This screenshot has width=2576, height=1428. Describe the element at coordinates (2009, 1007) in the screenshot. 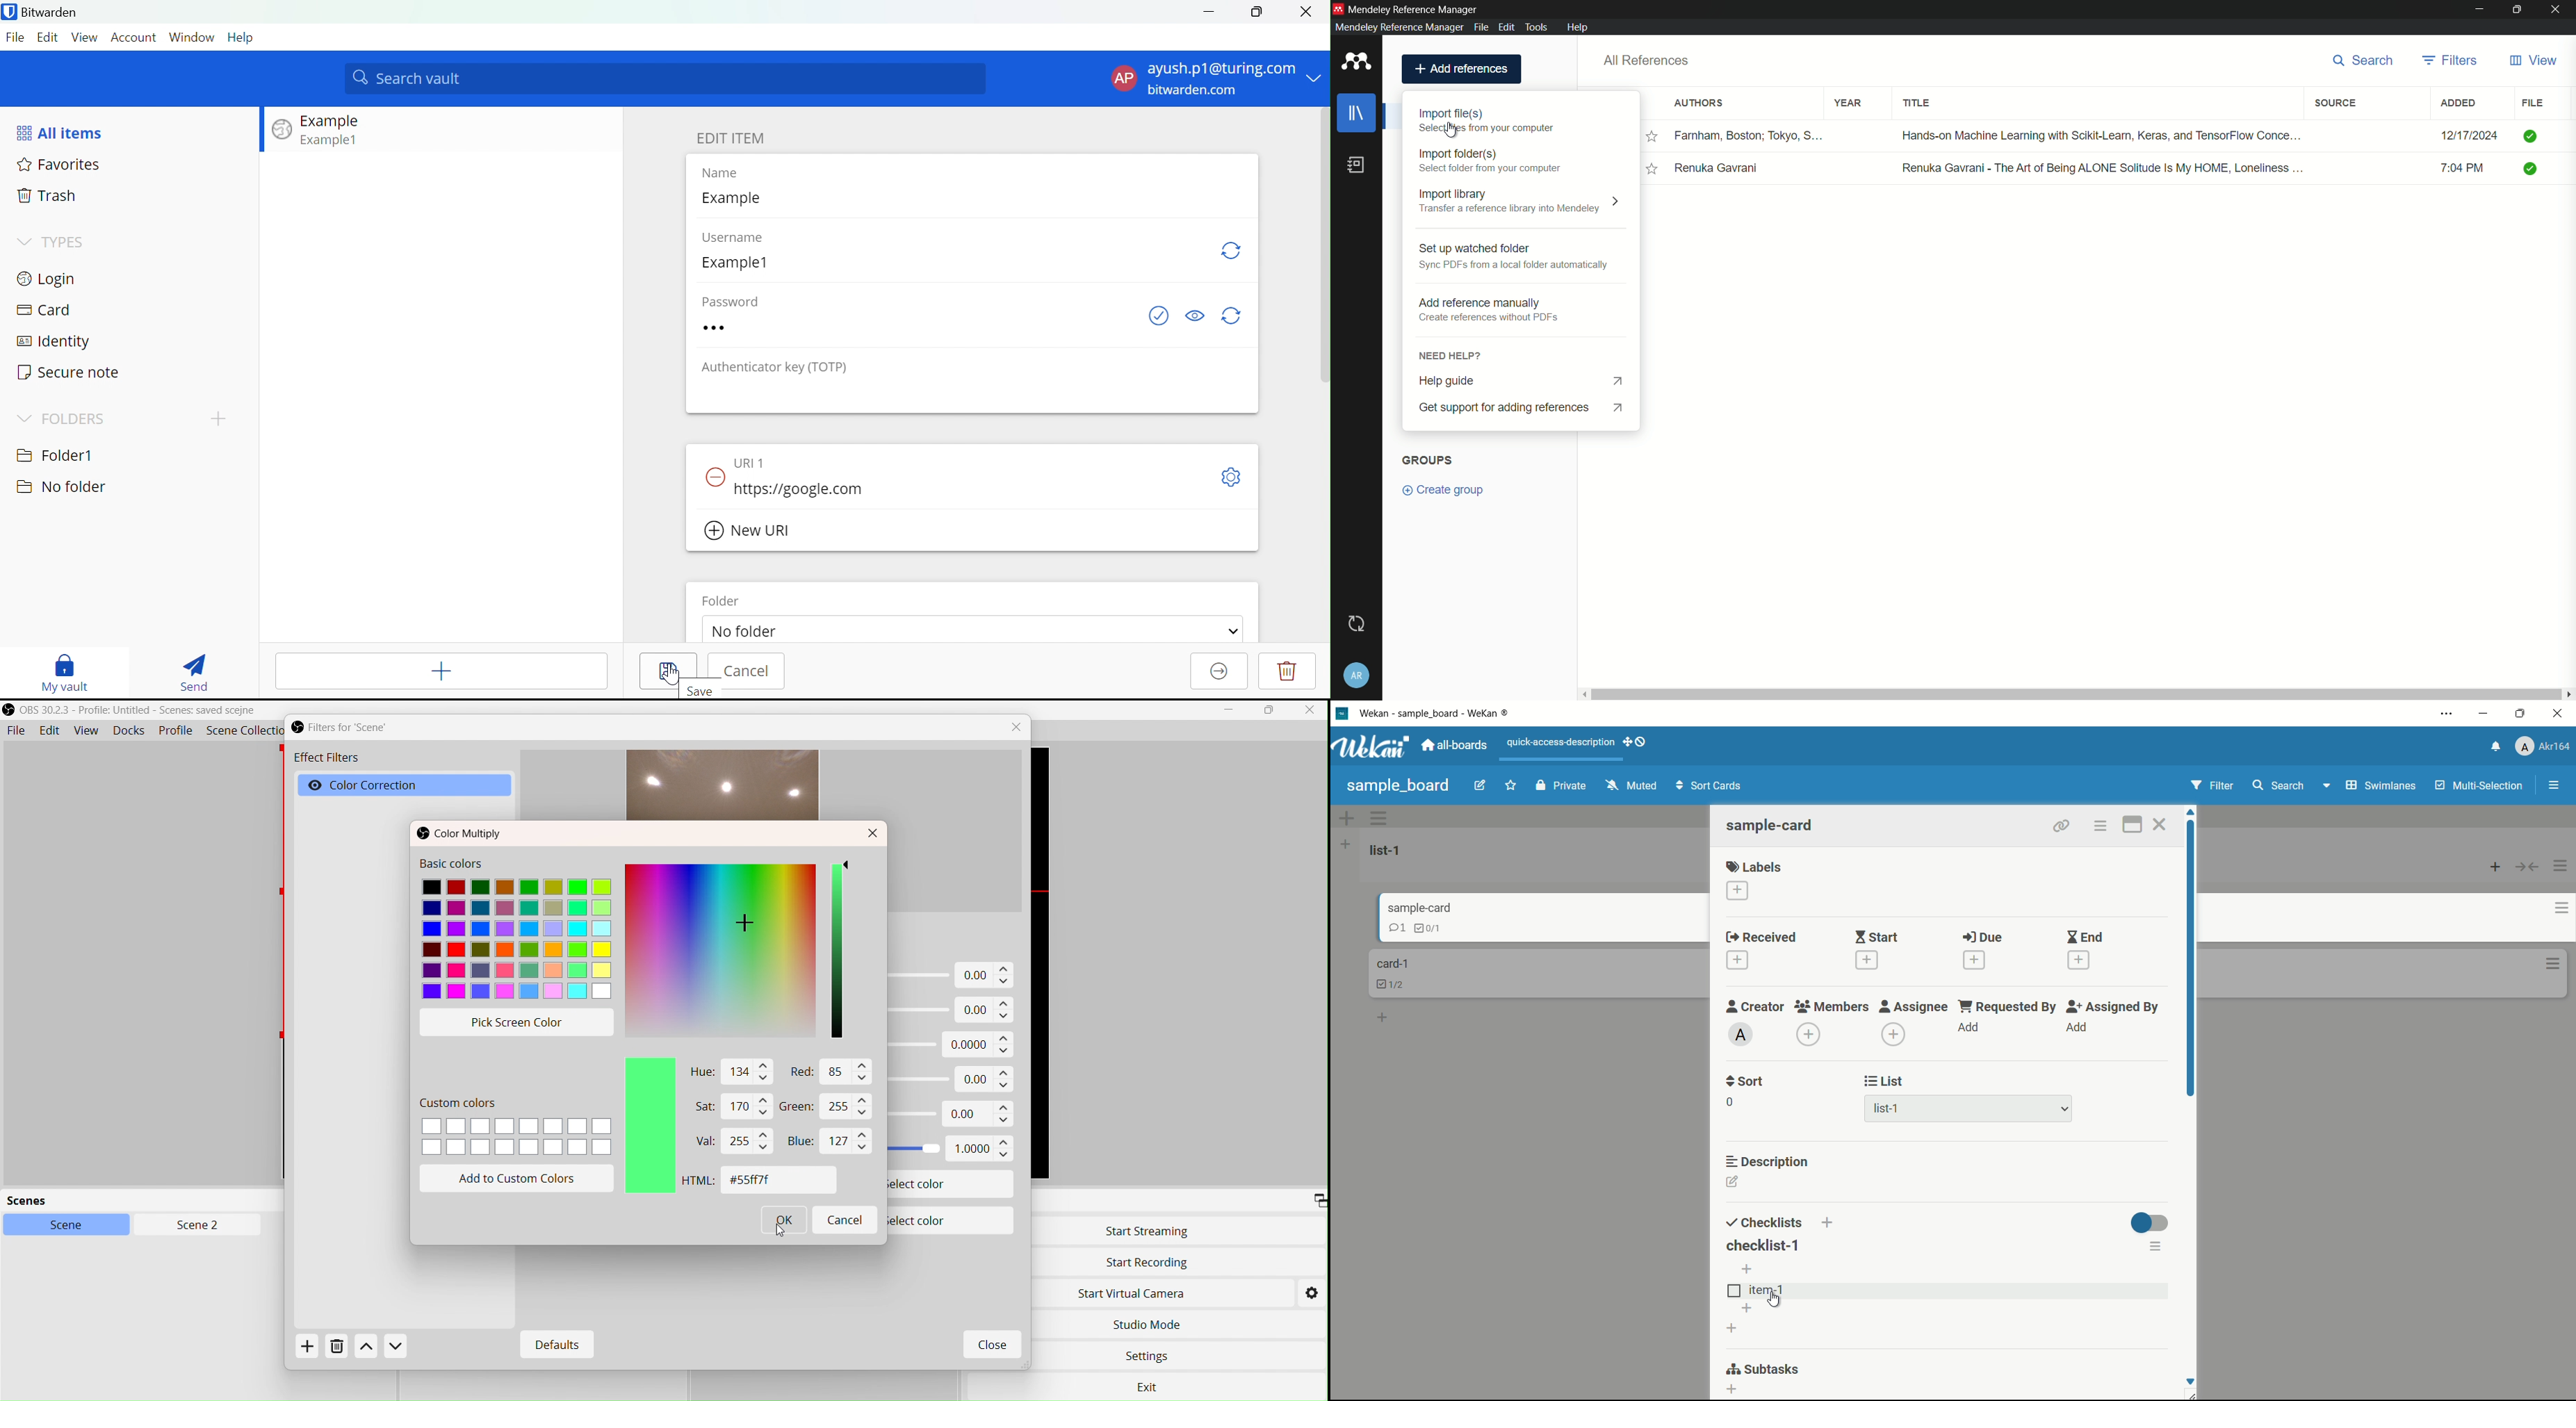

I see `requested by` at that location.